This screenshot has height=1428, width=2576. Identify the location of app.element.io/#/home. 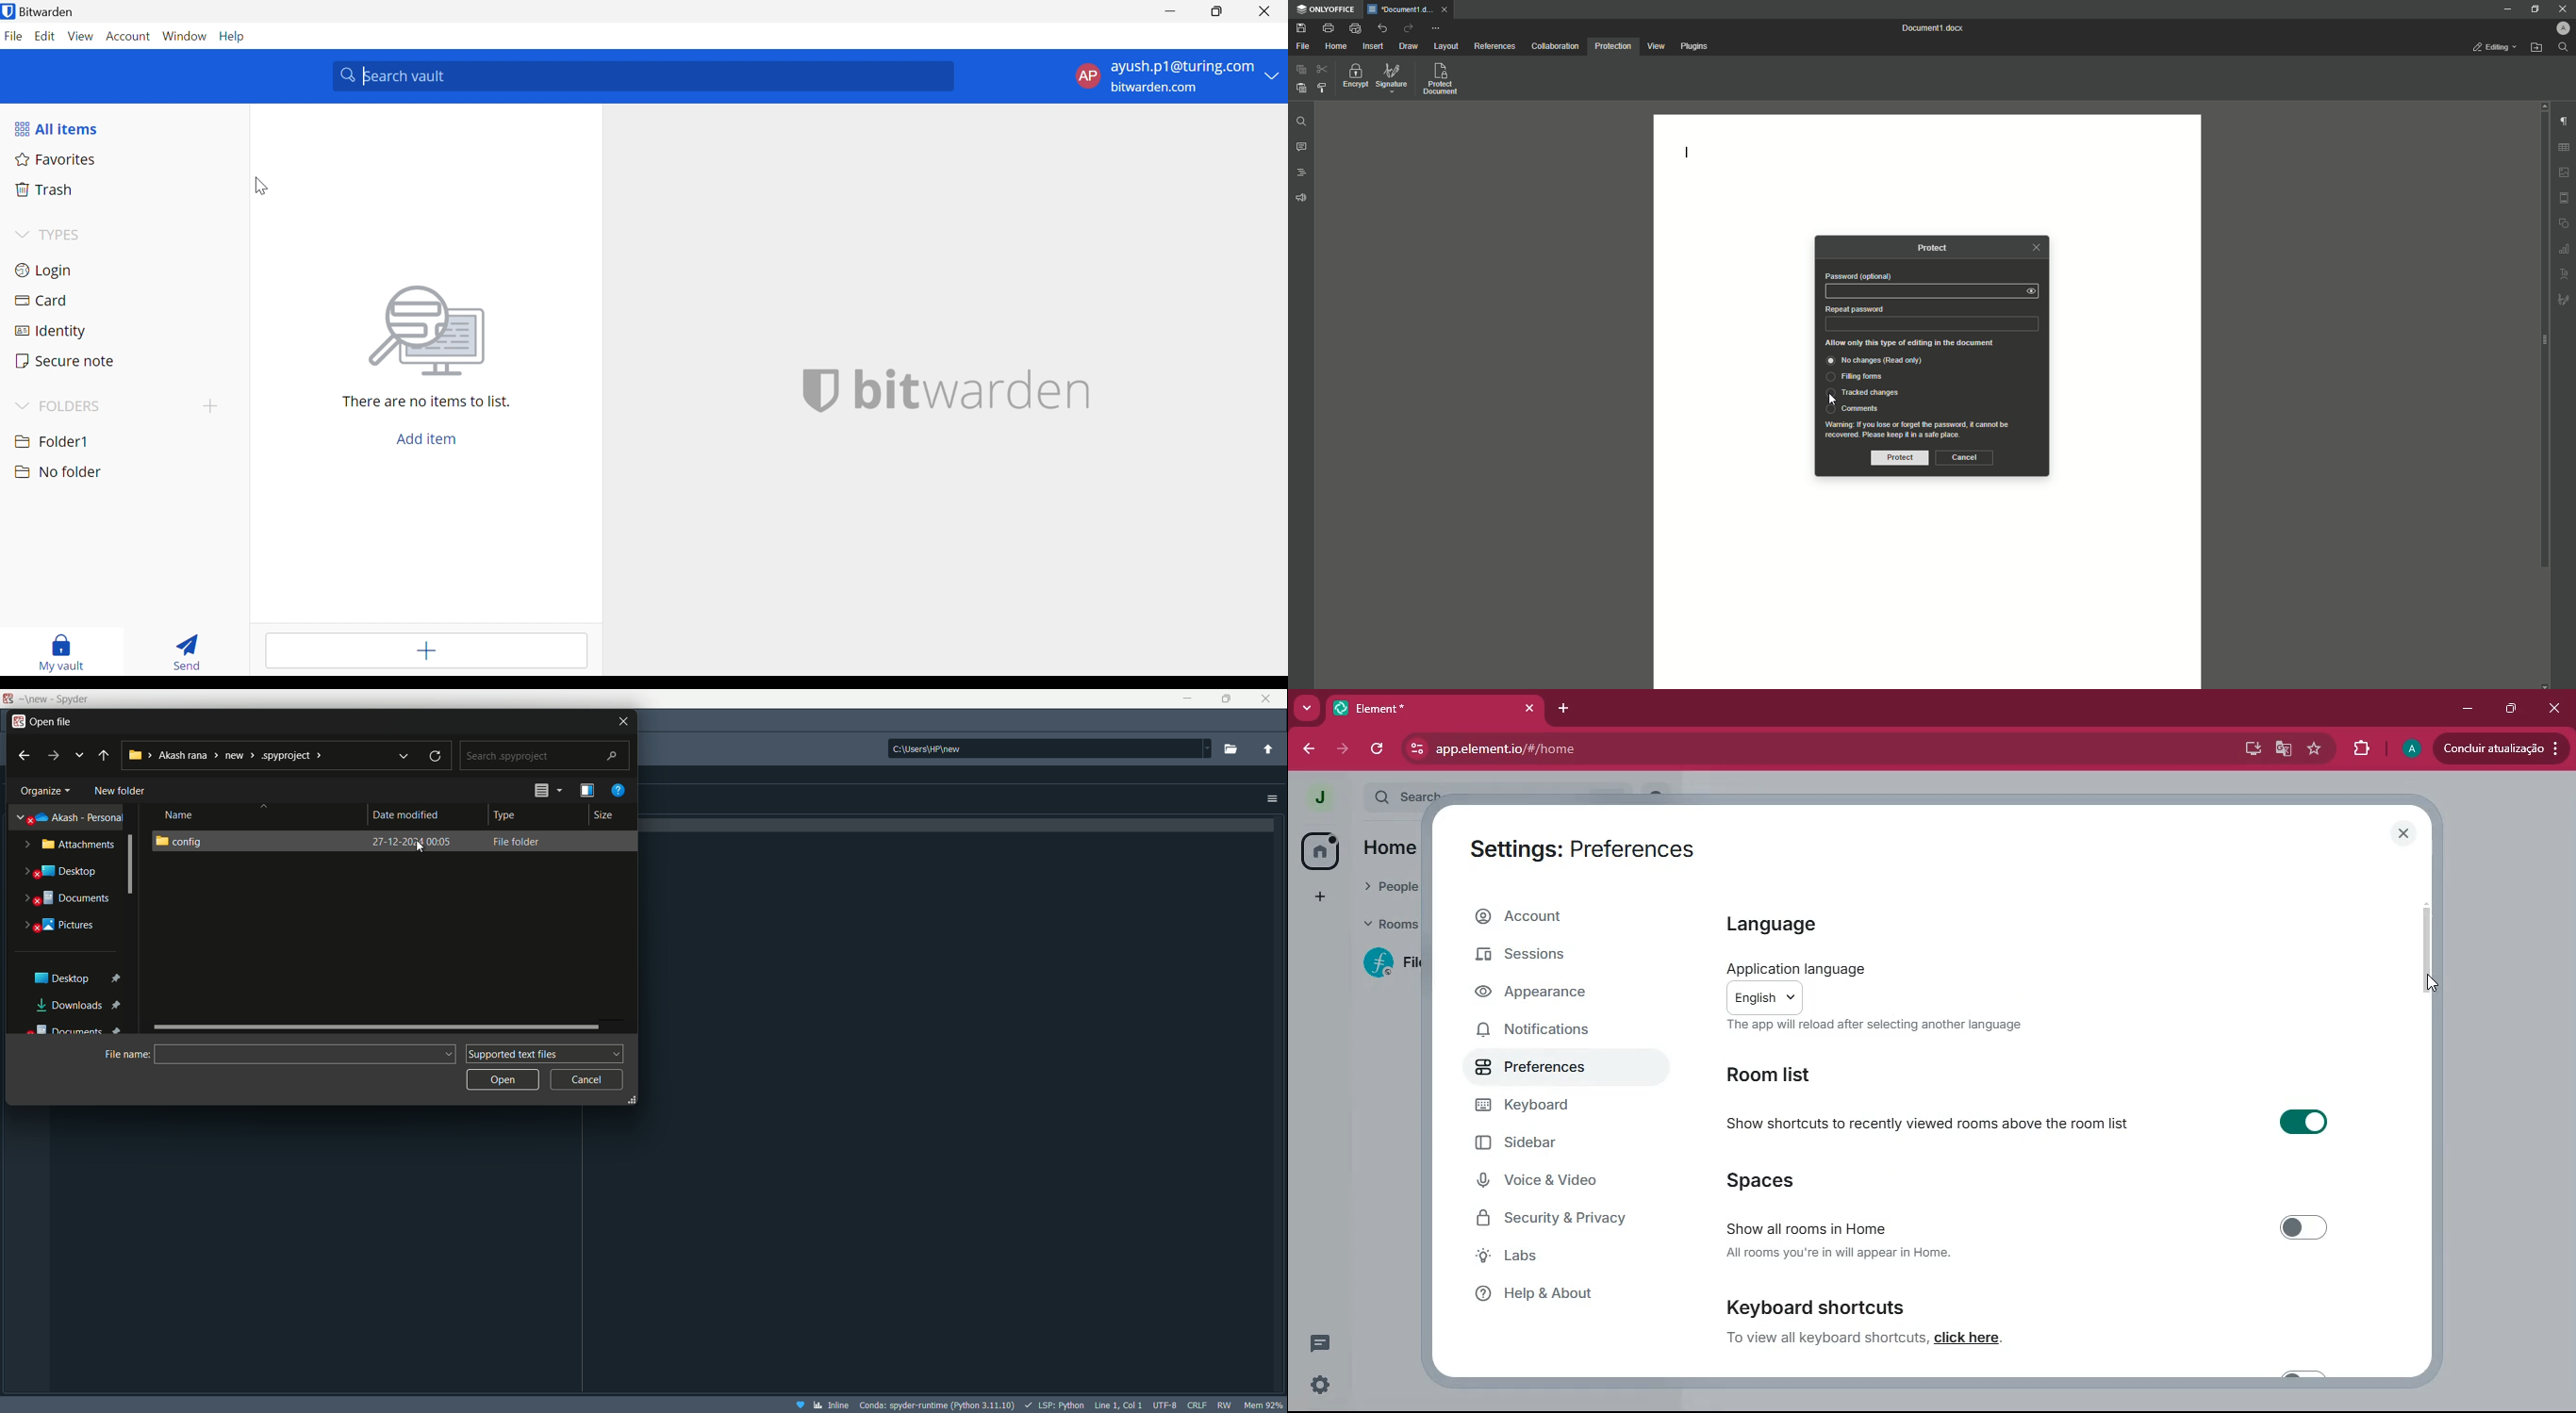
(1632, 748).